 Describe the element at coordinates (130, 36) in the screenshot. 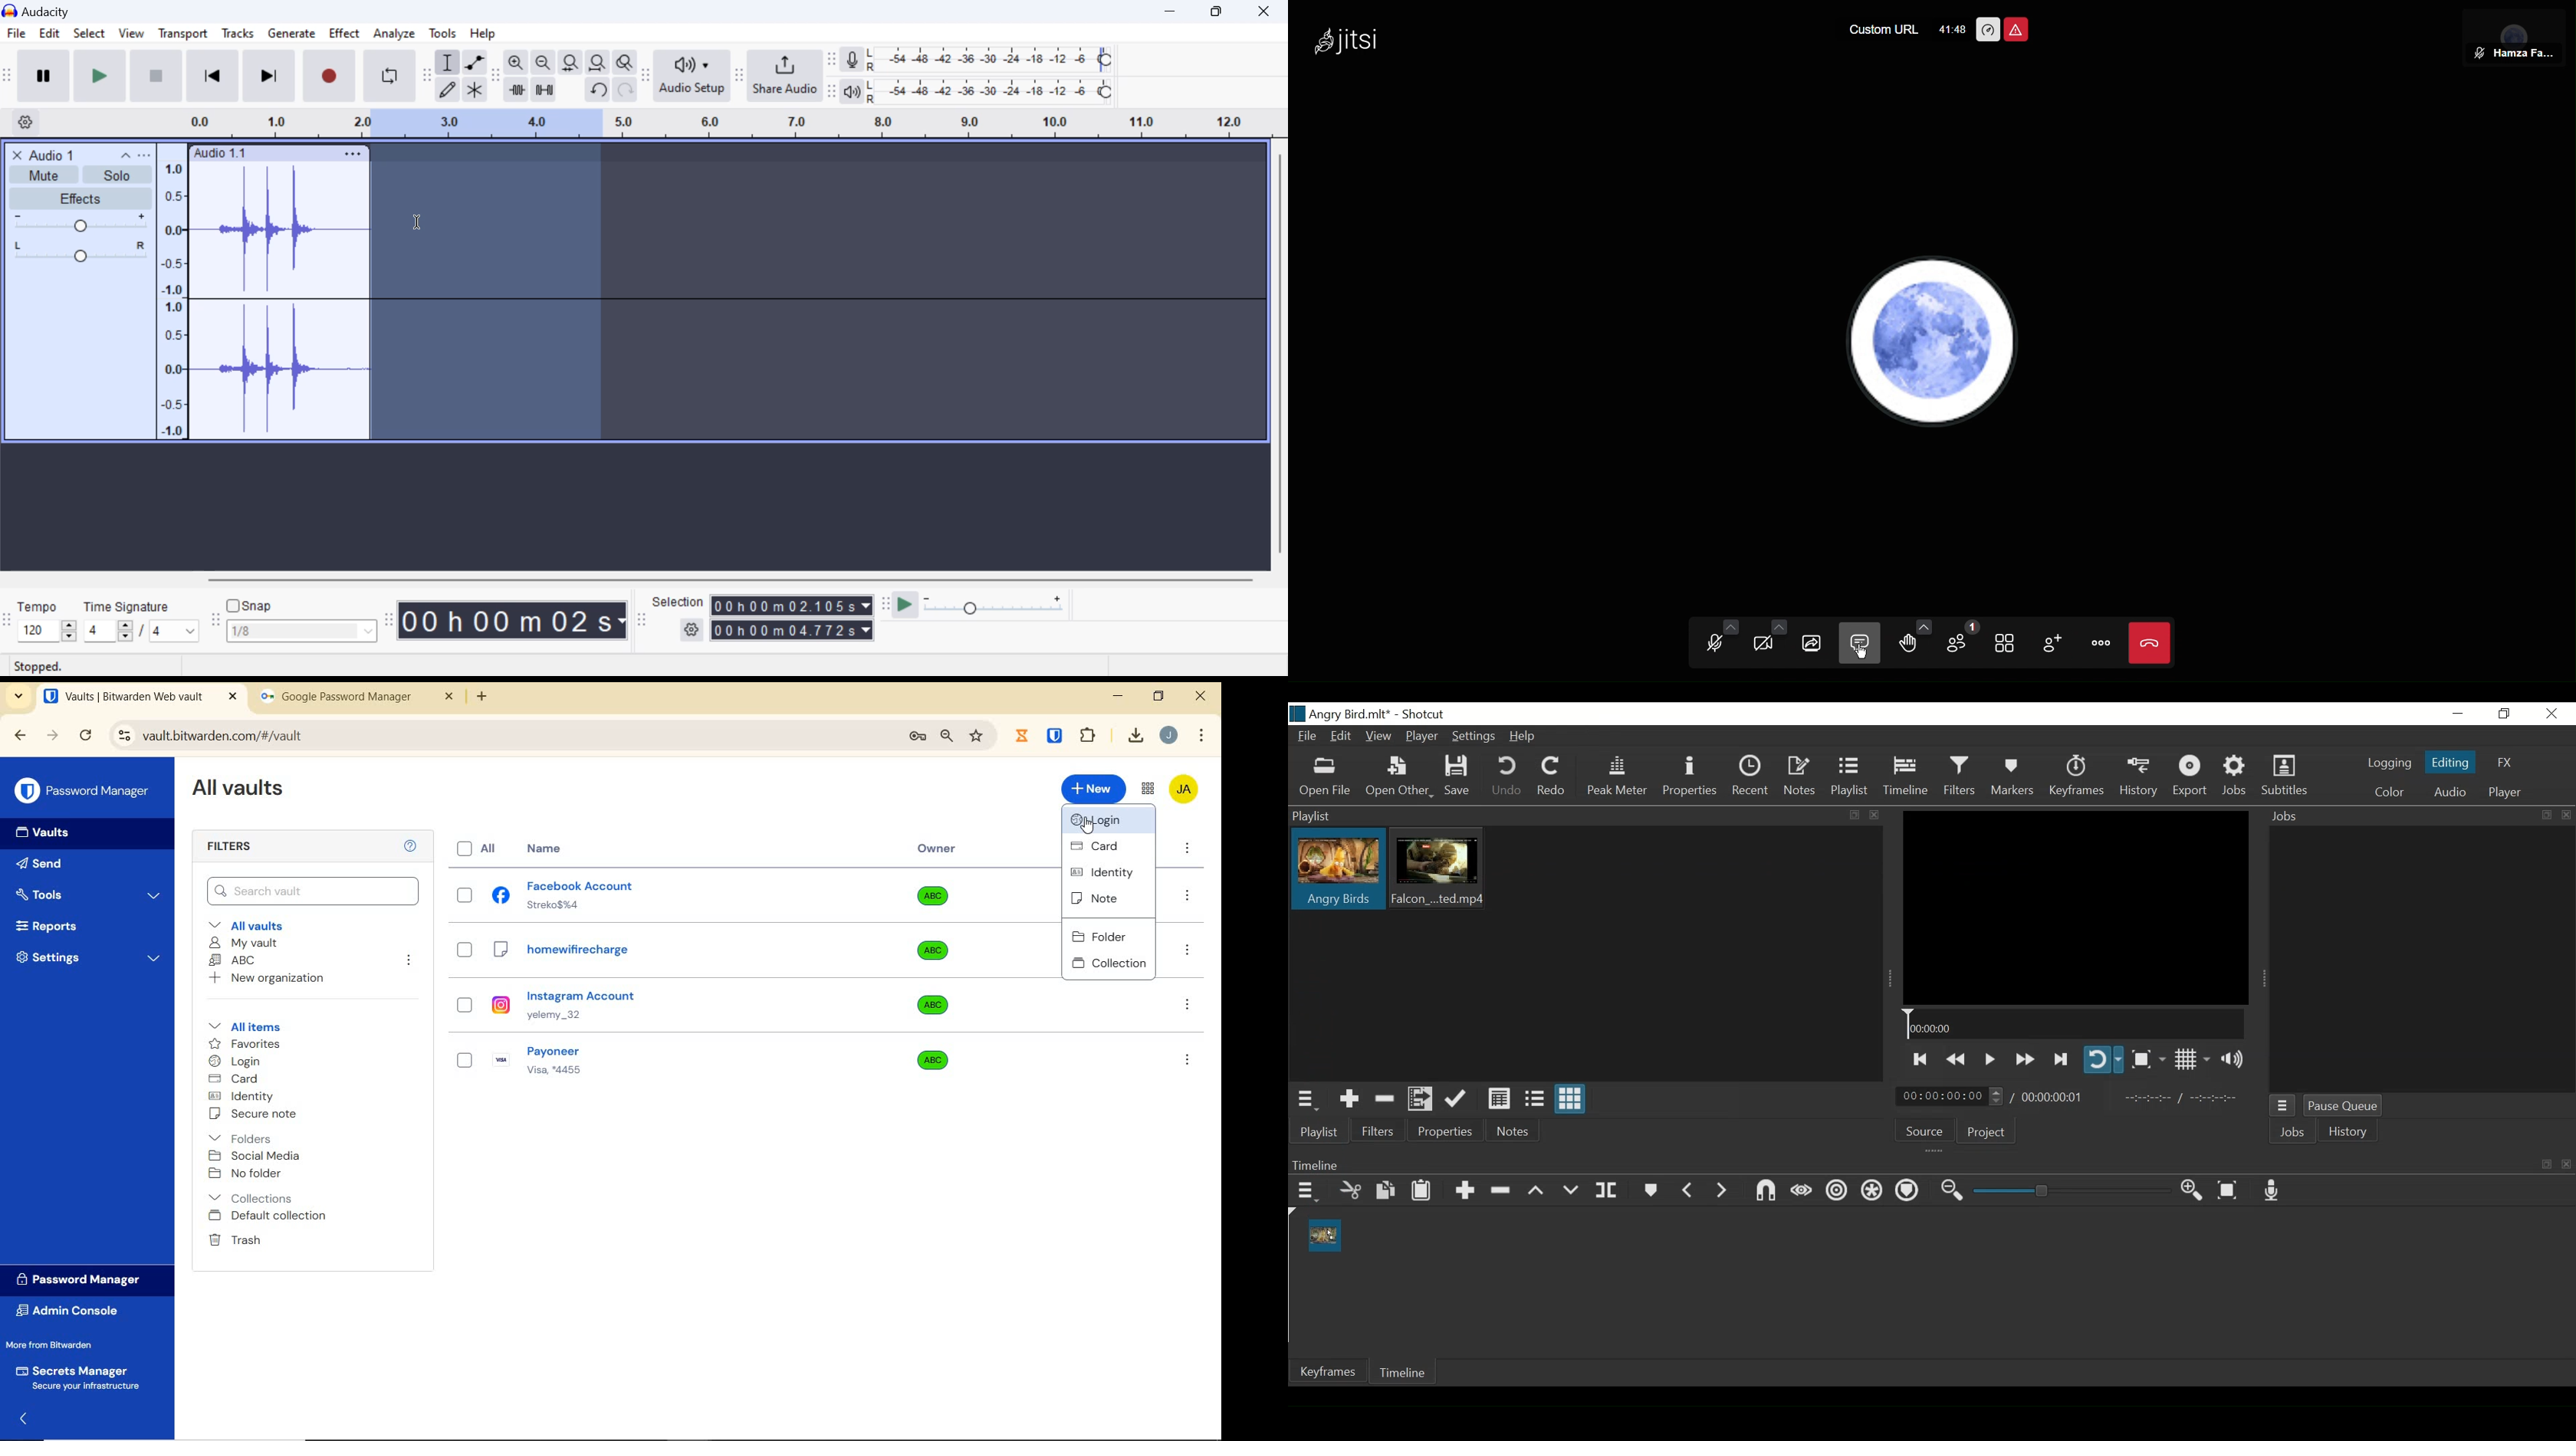

I see `View` at that location.